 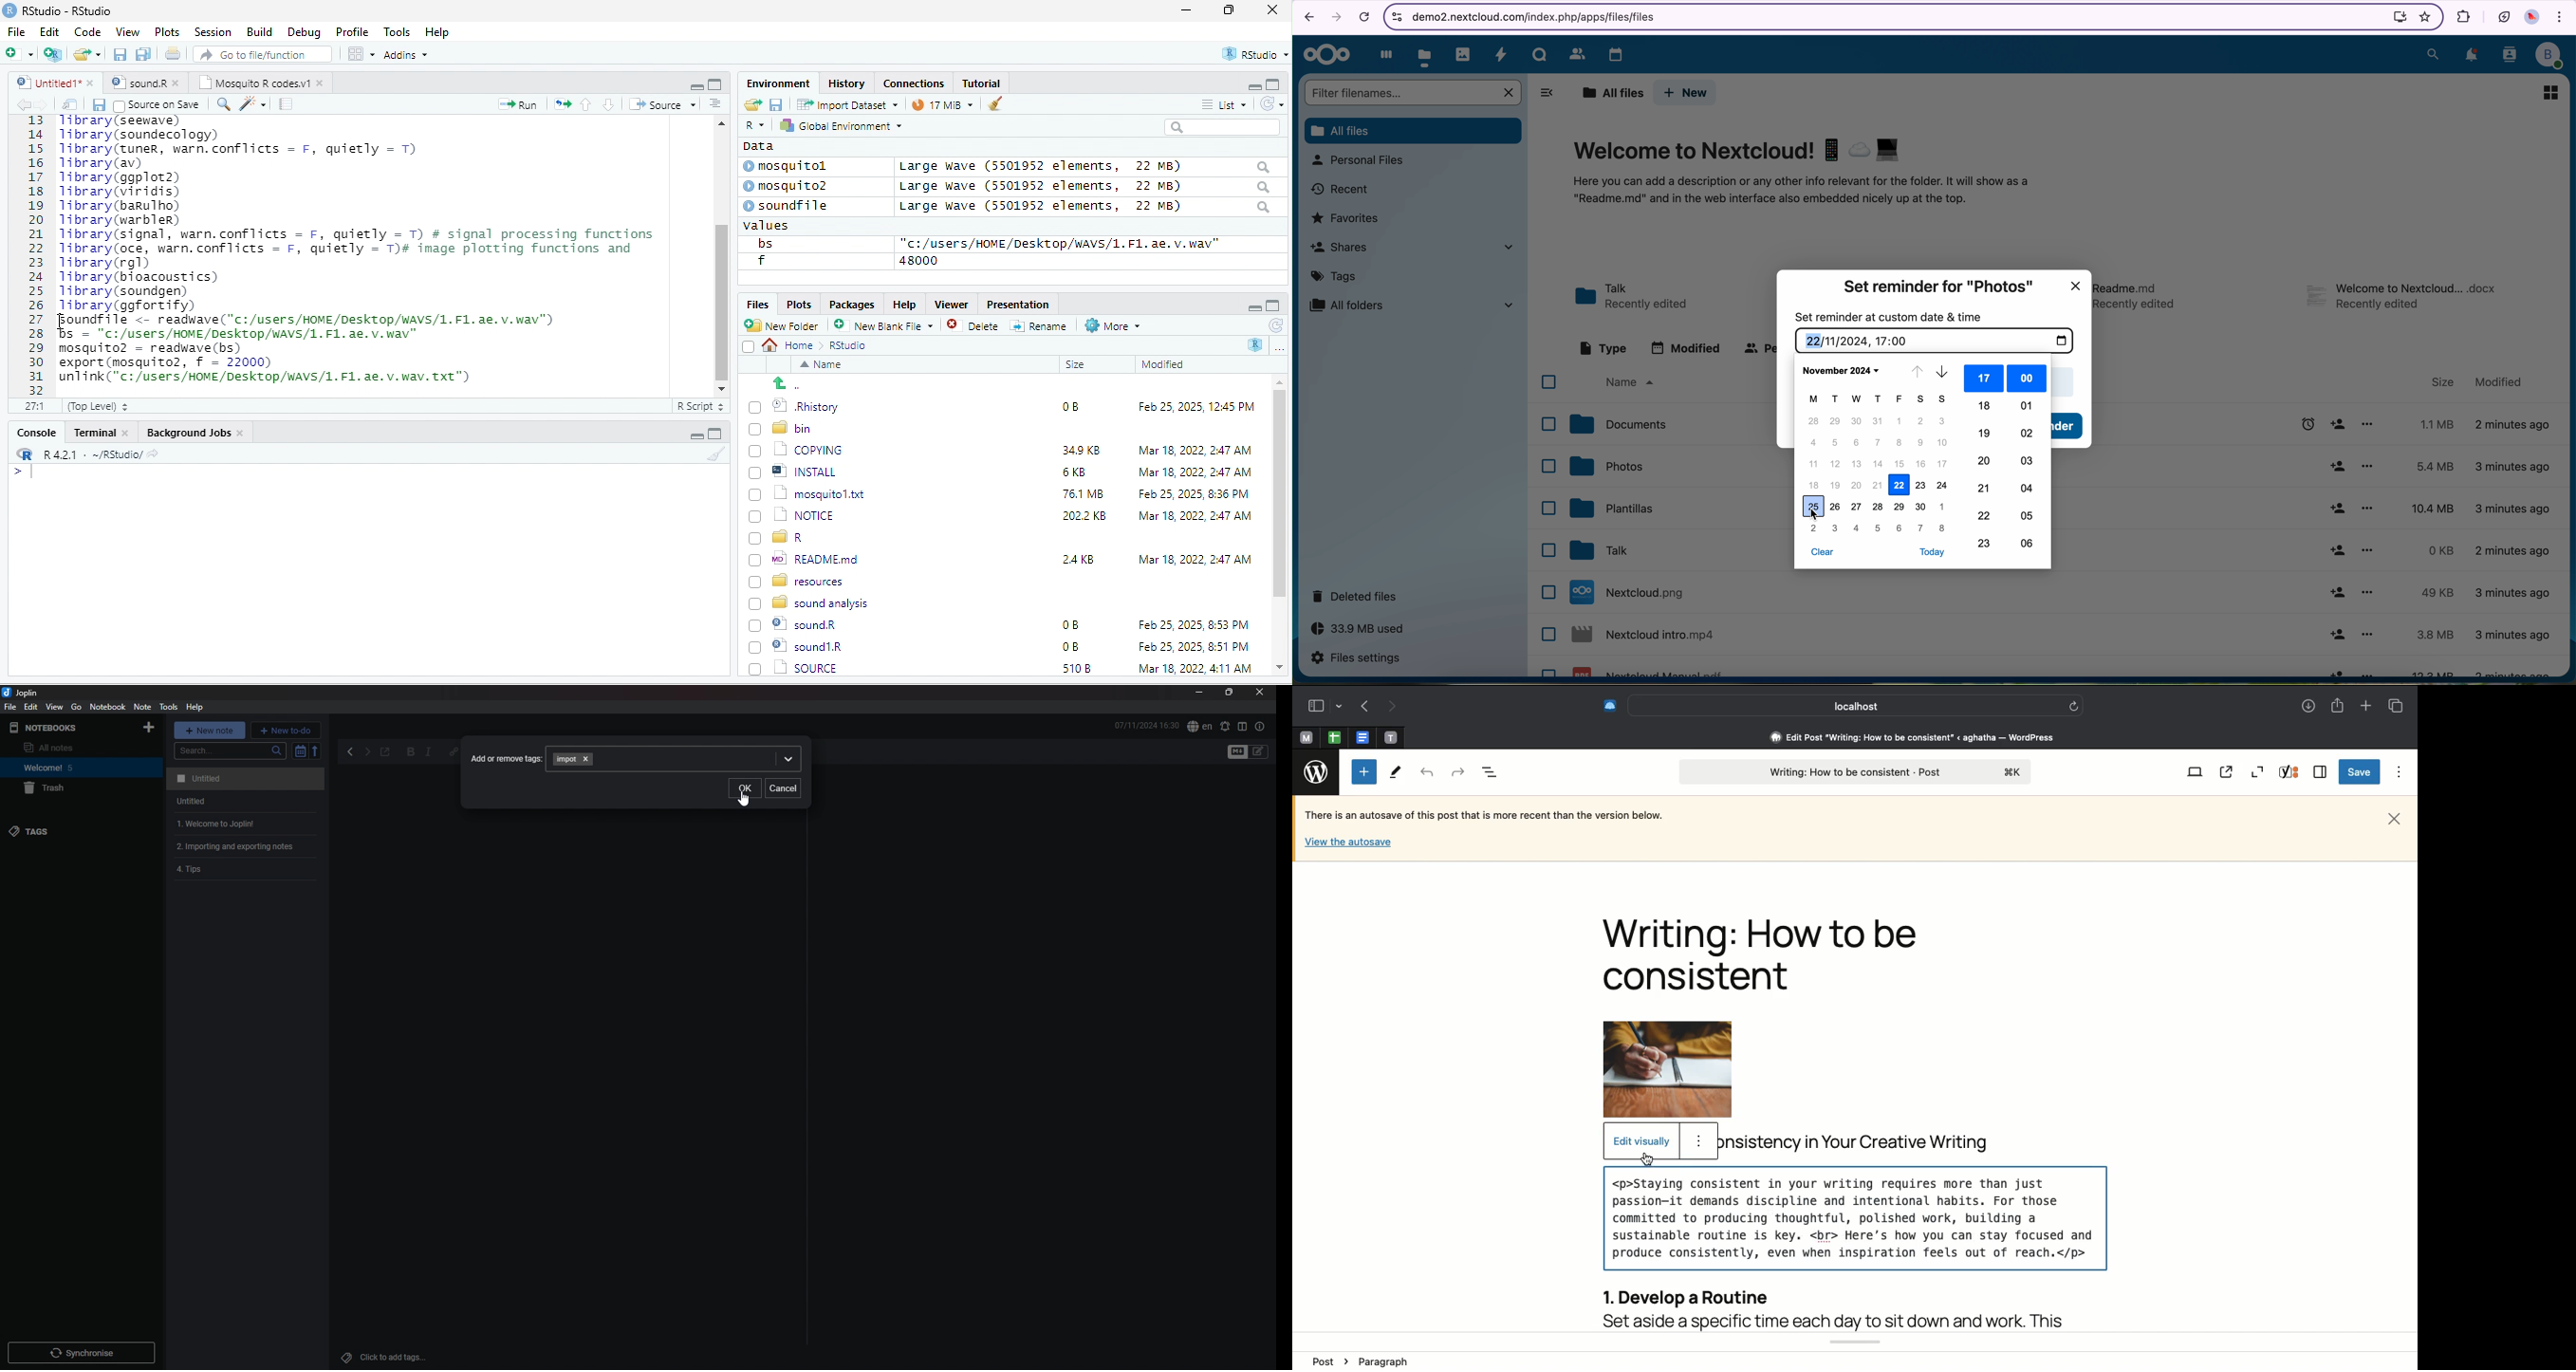 I want to click on 3 minutes ago, so click(x=2513, y=636).